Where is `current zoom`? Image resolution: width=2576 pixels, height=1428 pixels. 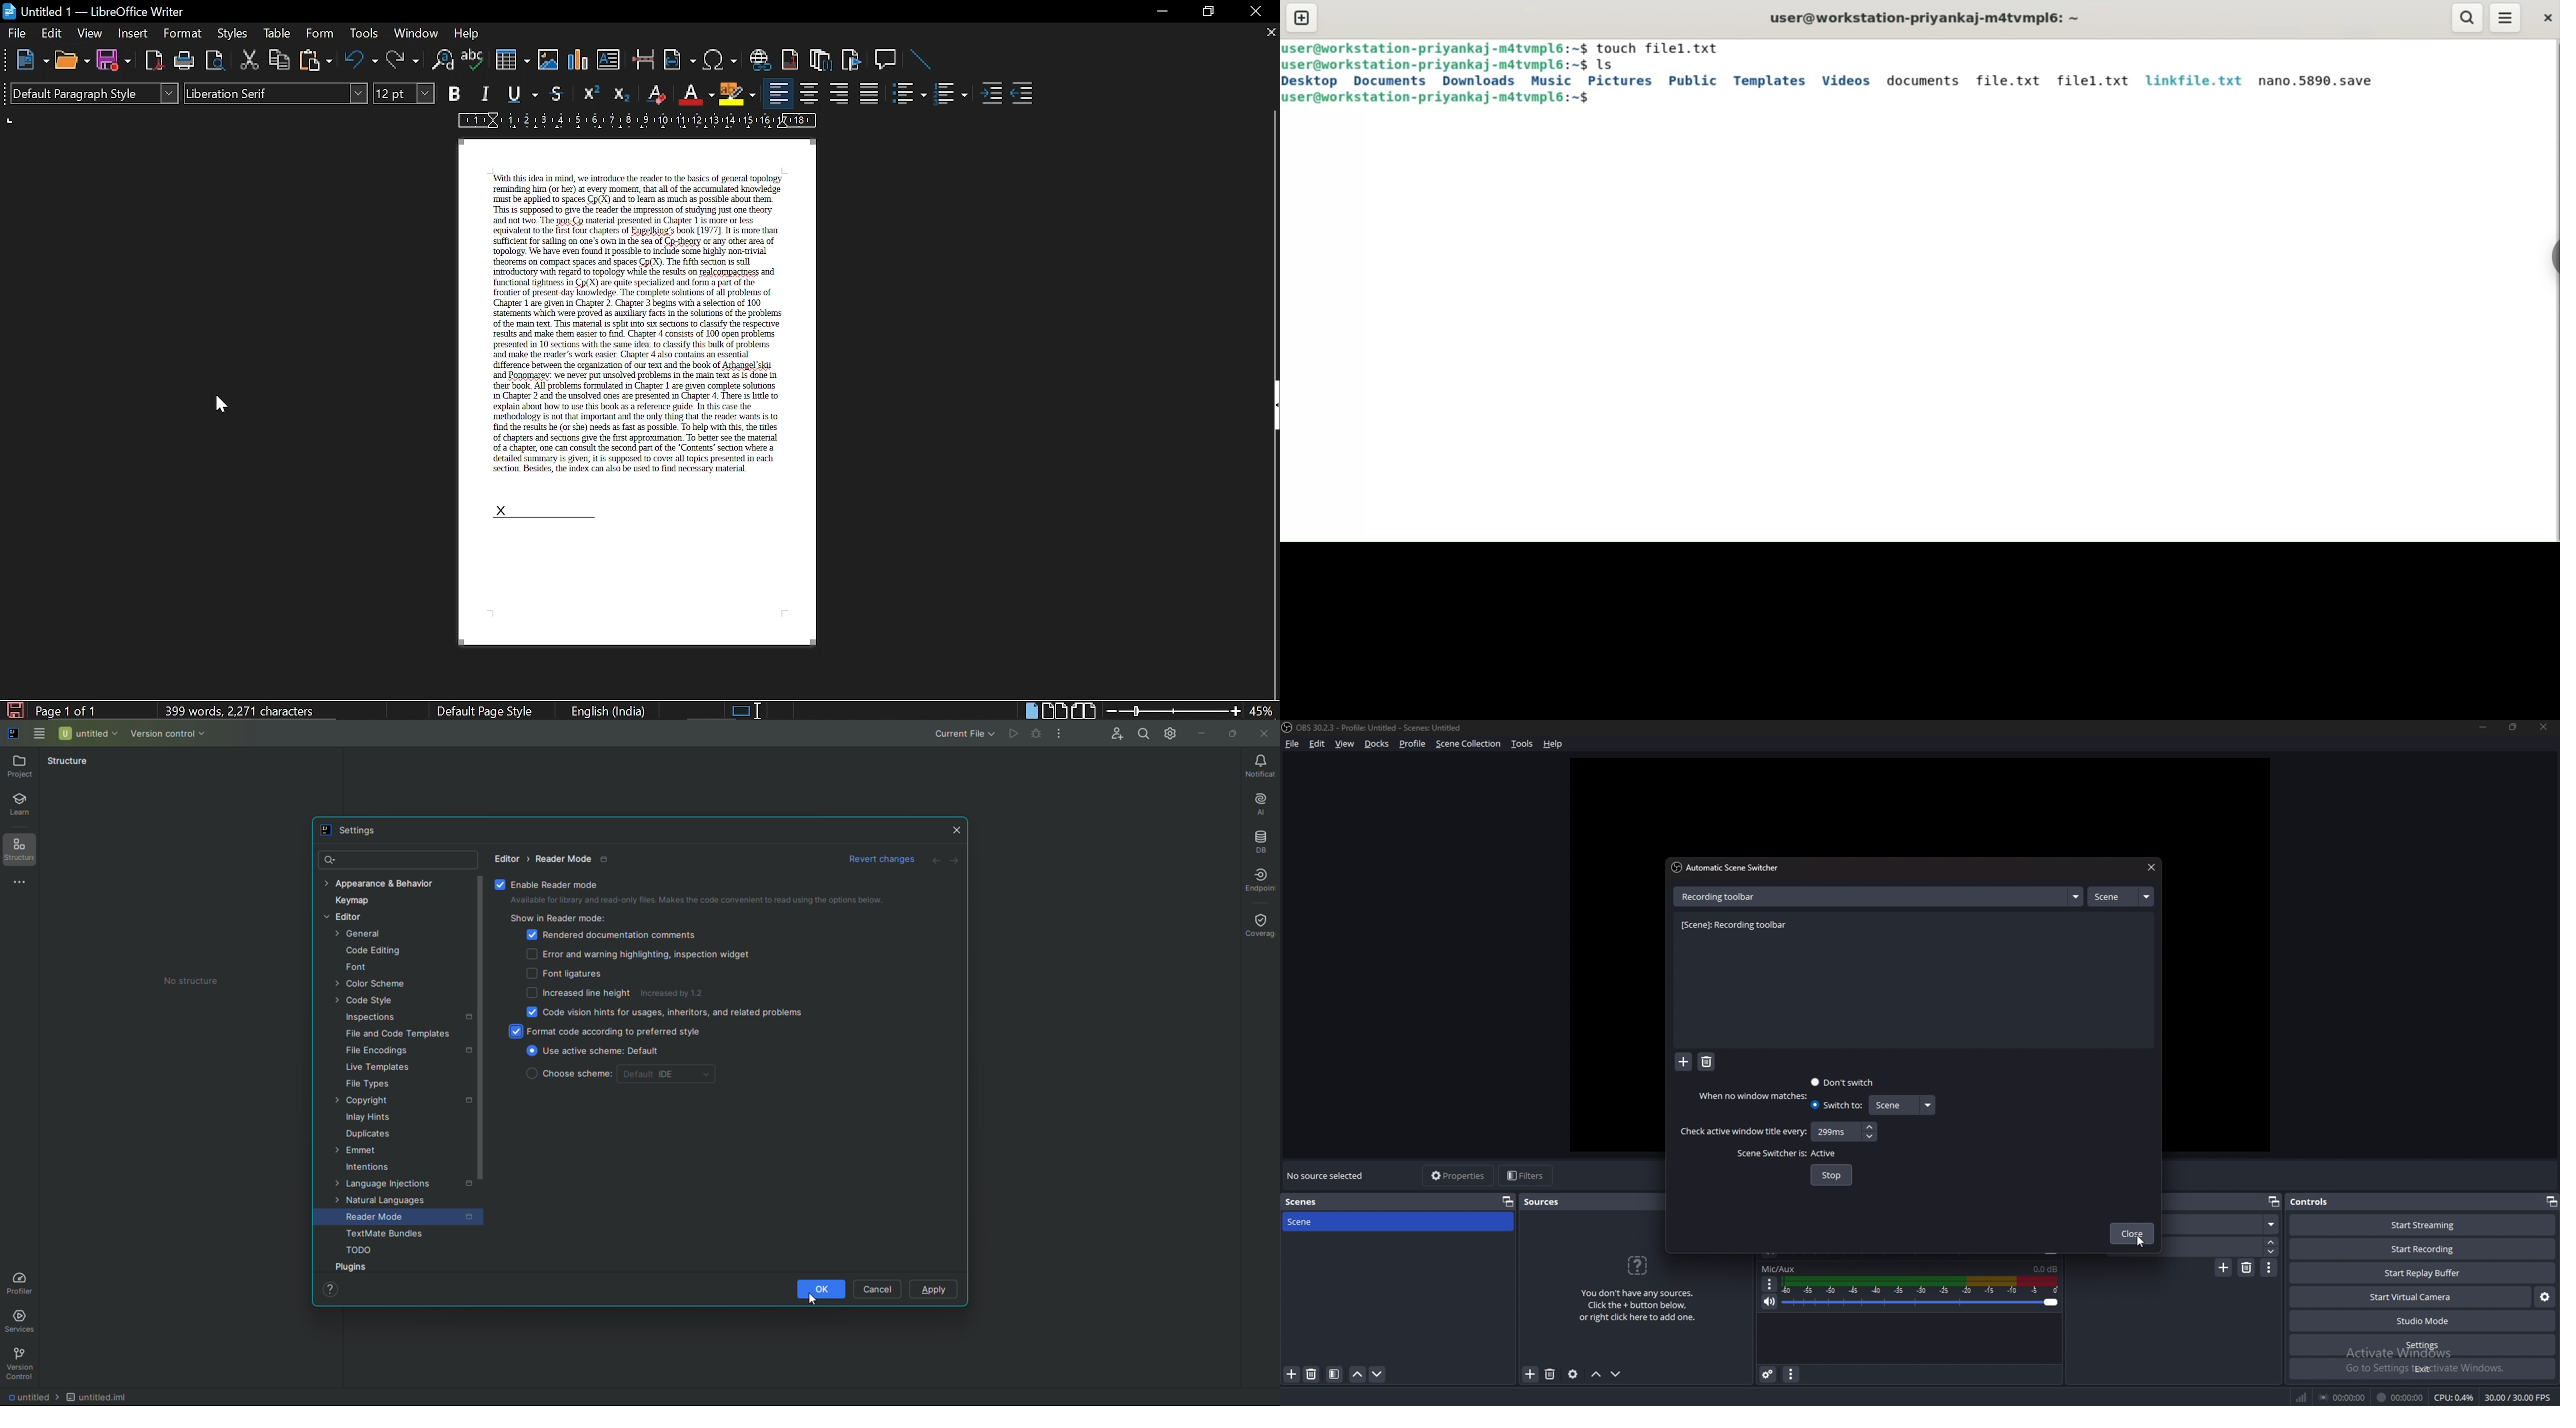 current zoom is located at coordinates (1264, 709).